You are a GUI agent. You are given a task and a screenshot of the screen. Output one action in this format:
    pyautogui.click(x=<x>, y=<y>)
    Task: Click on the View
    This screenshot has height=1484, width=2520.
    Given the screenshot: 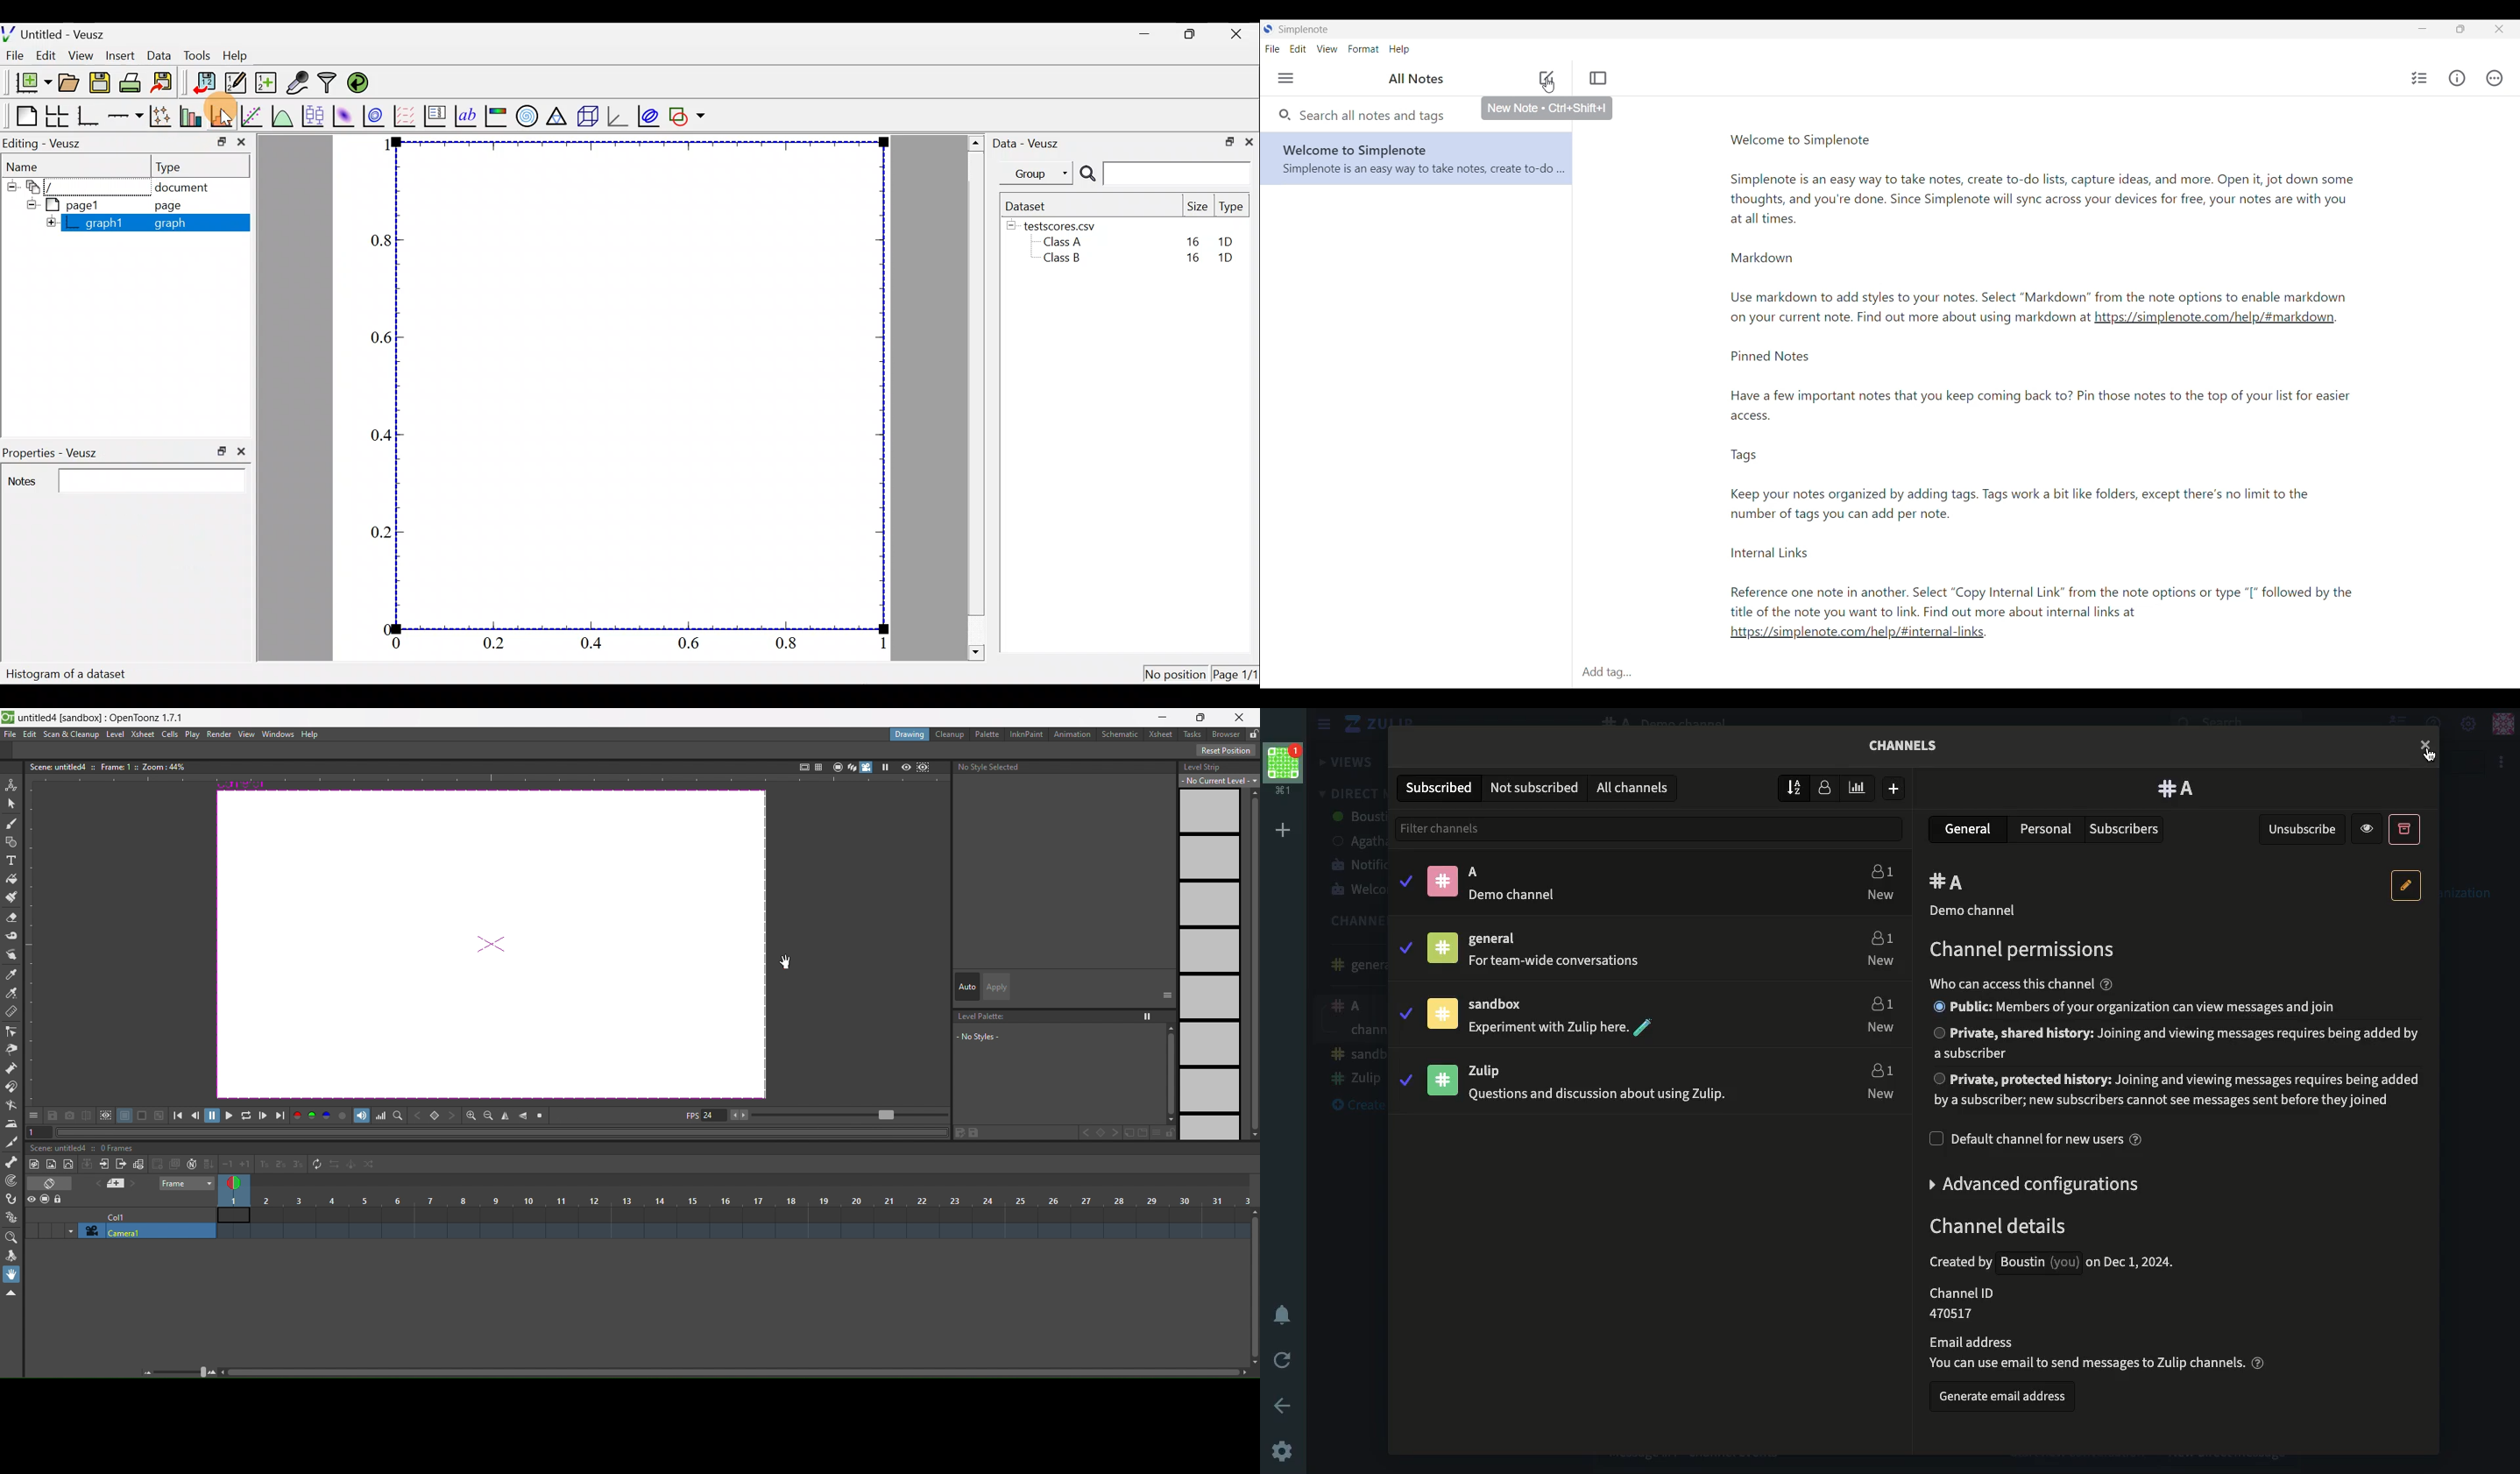 What is the action you would take?
    pyautogui.click(x=80, y=56)
    